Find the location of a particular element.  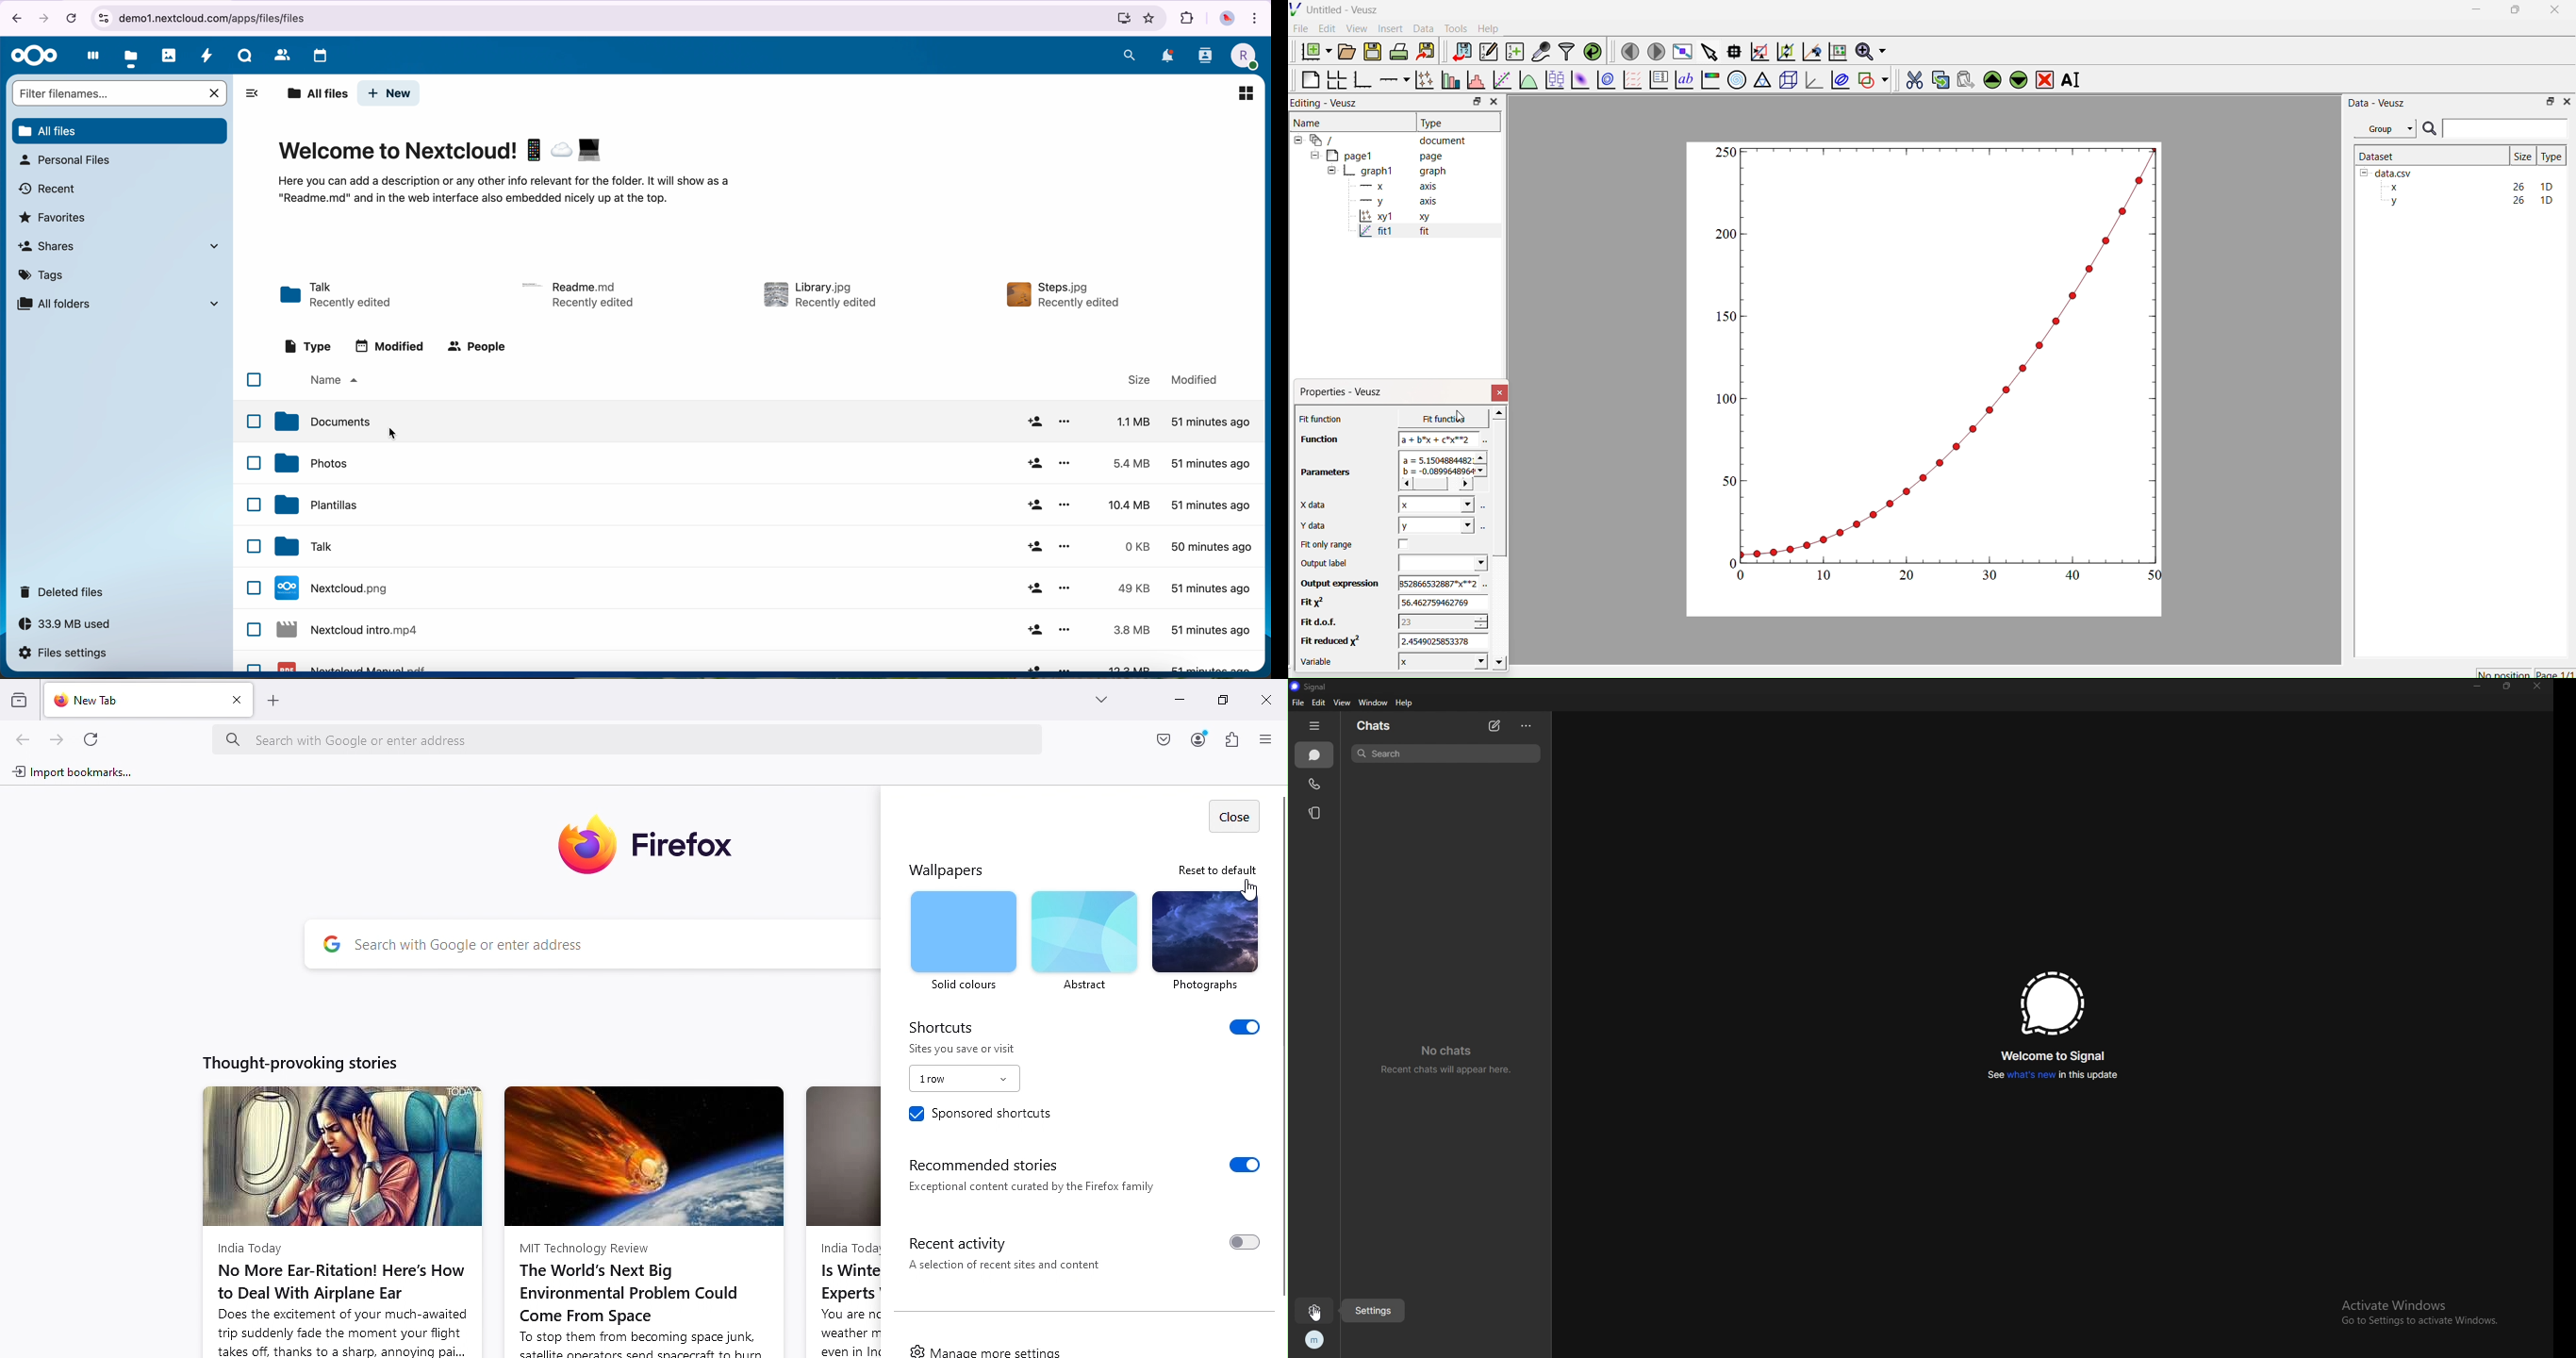

name is located at coordinates (332, 381).